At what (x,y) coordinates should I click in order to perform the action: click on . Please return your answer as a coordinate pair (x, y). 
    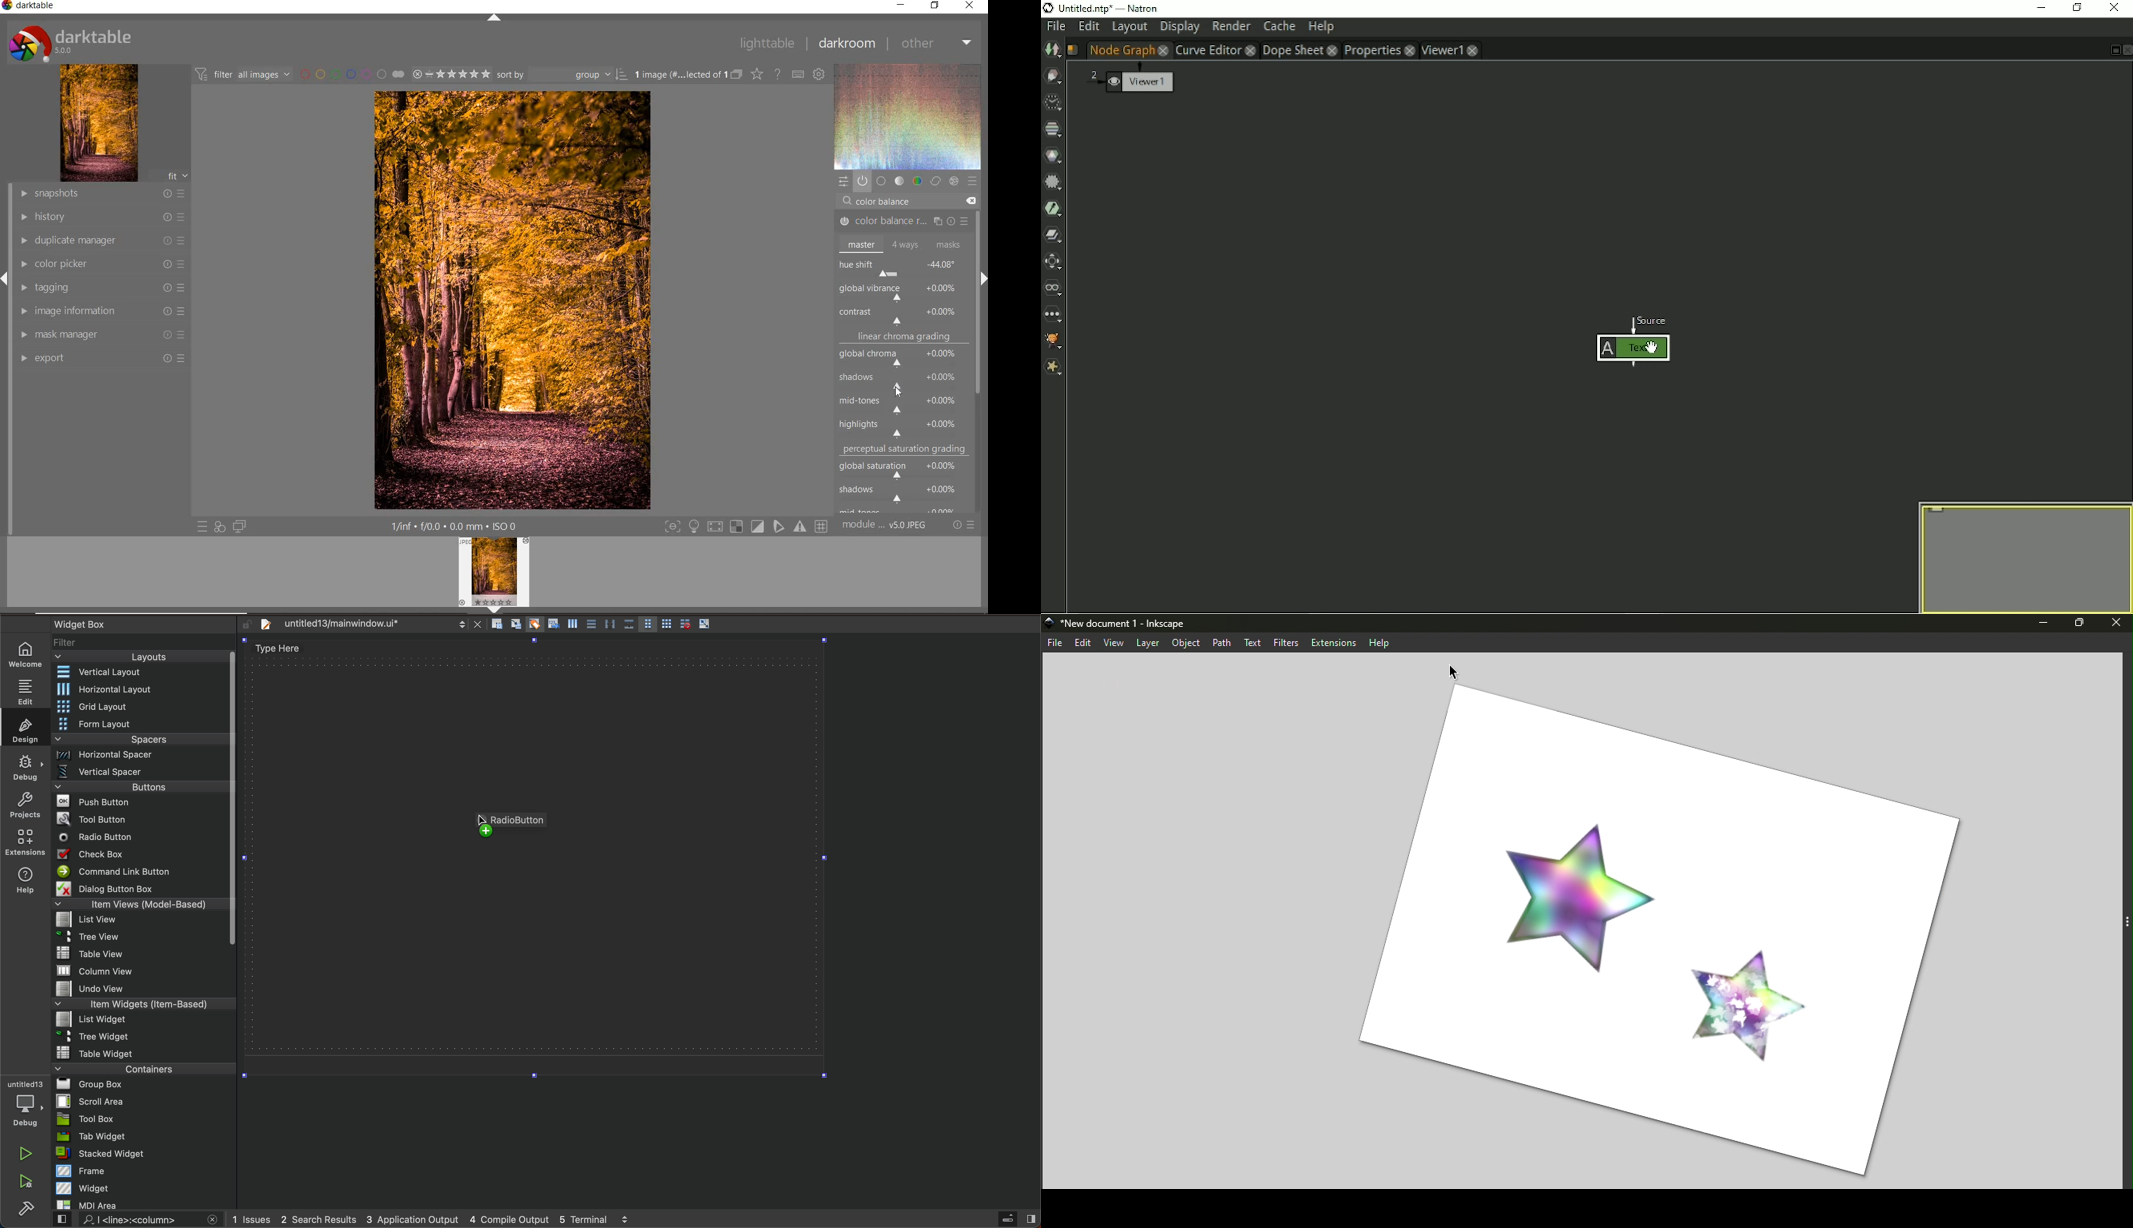
    Looking at the image, I should click on (610, 624).